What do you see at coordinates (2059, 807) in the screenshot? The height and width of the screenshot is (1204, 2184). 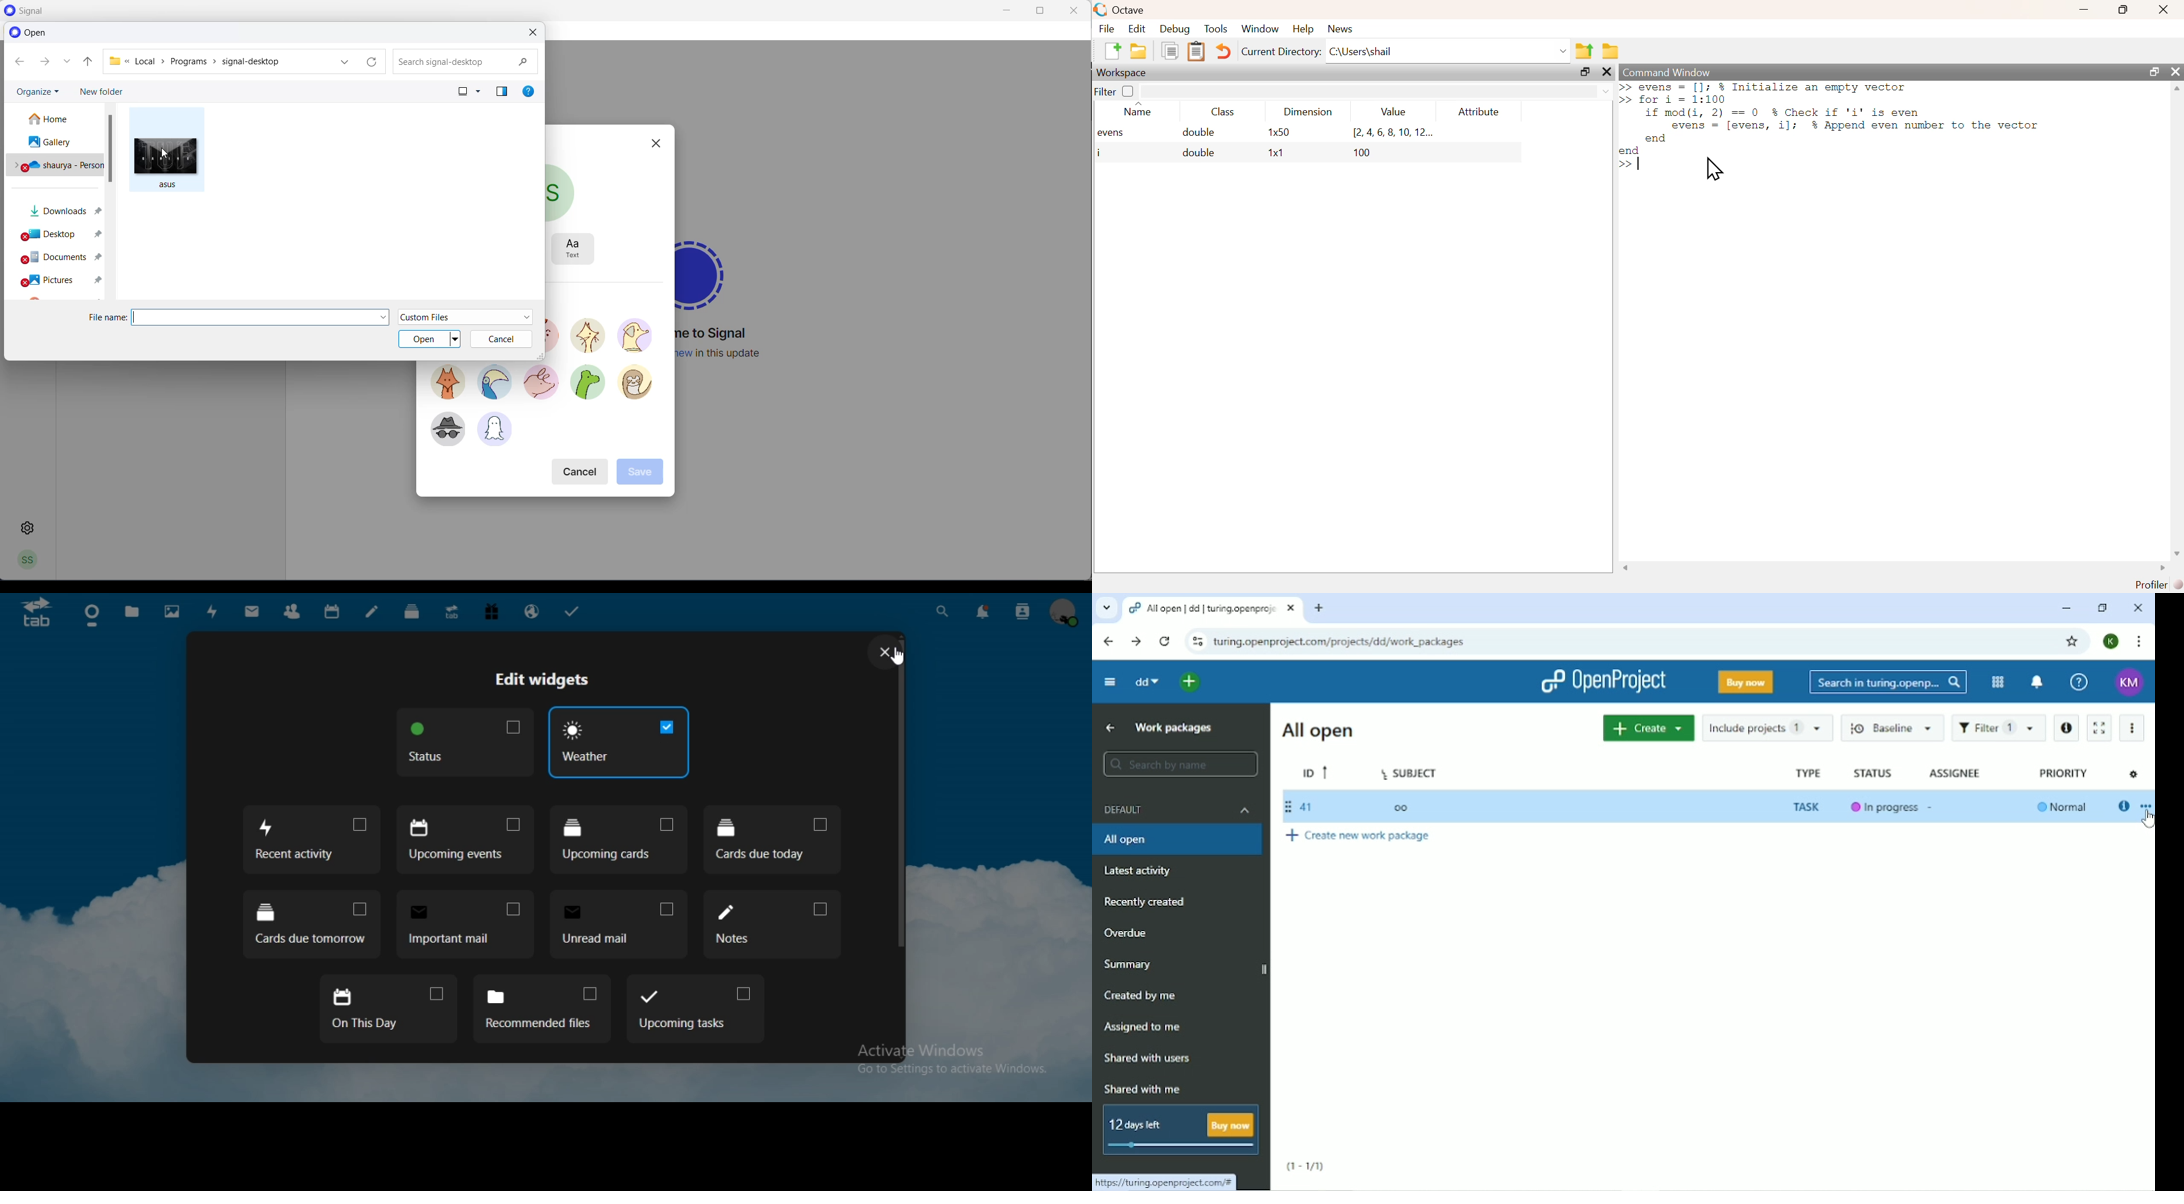 I see `Normal` at bounding box center [2059, 807].